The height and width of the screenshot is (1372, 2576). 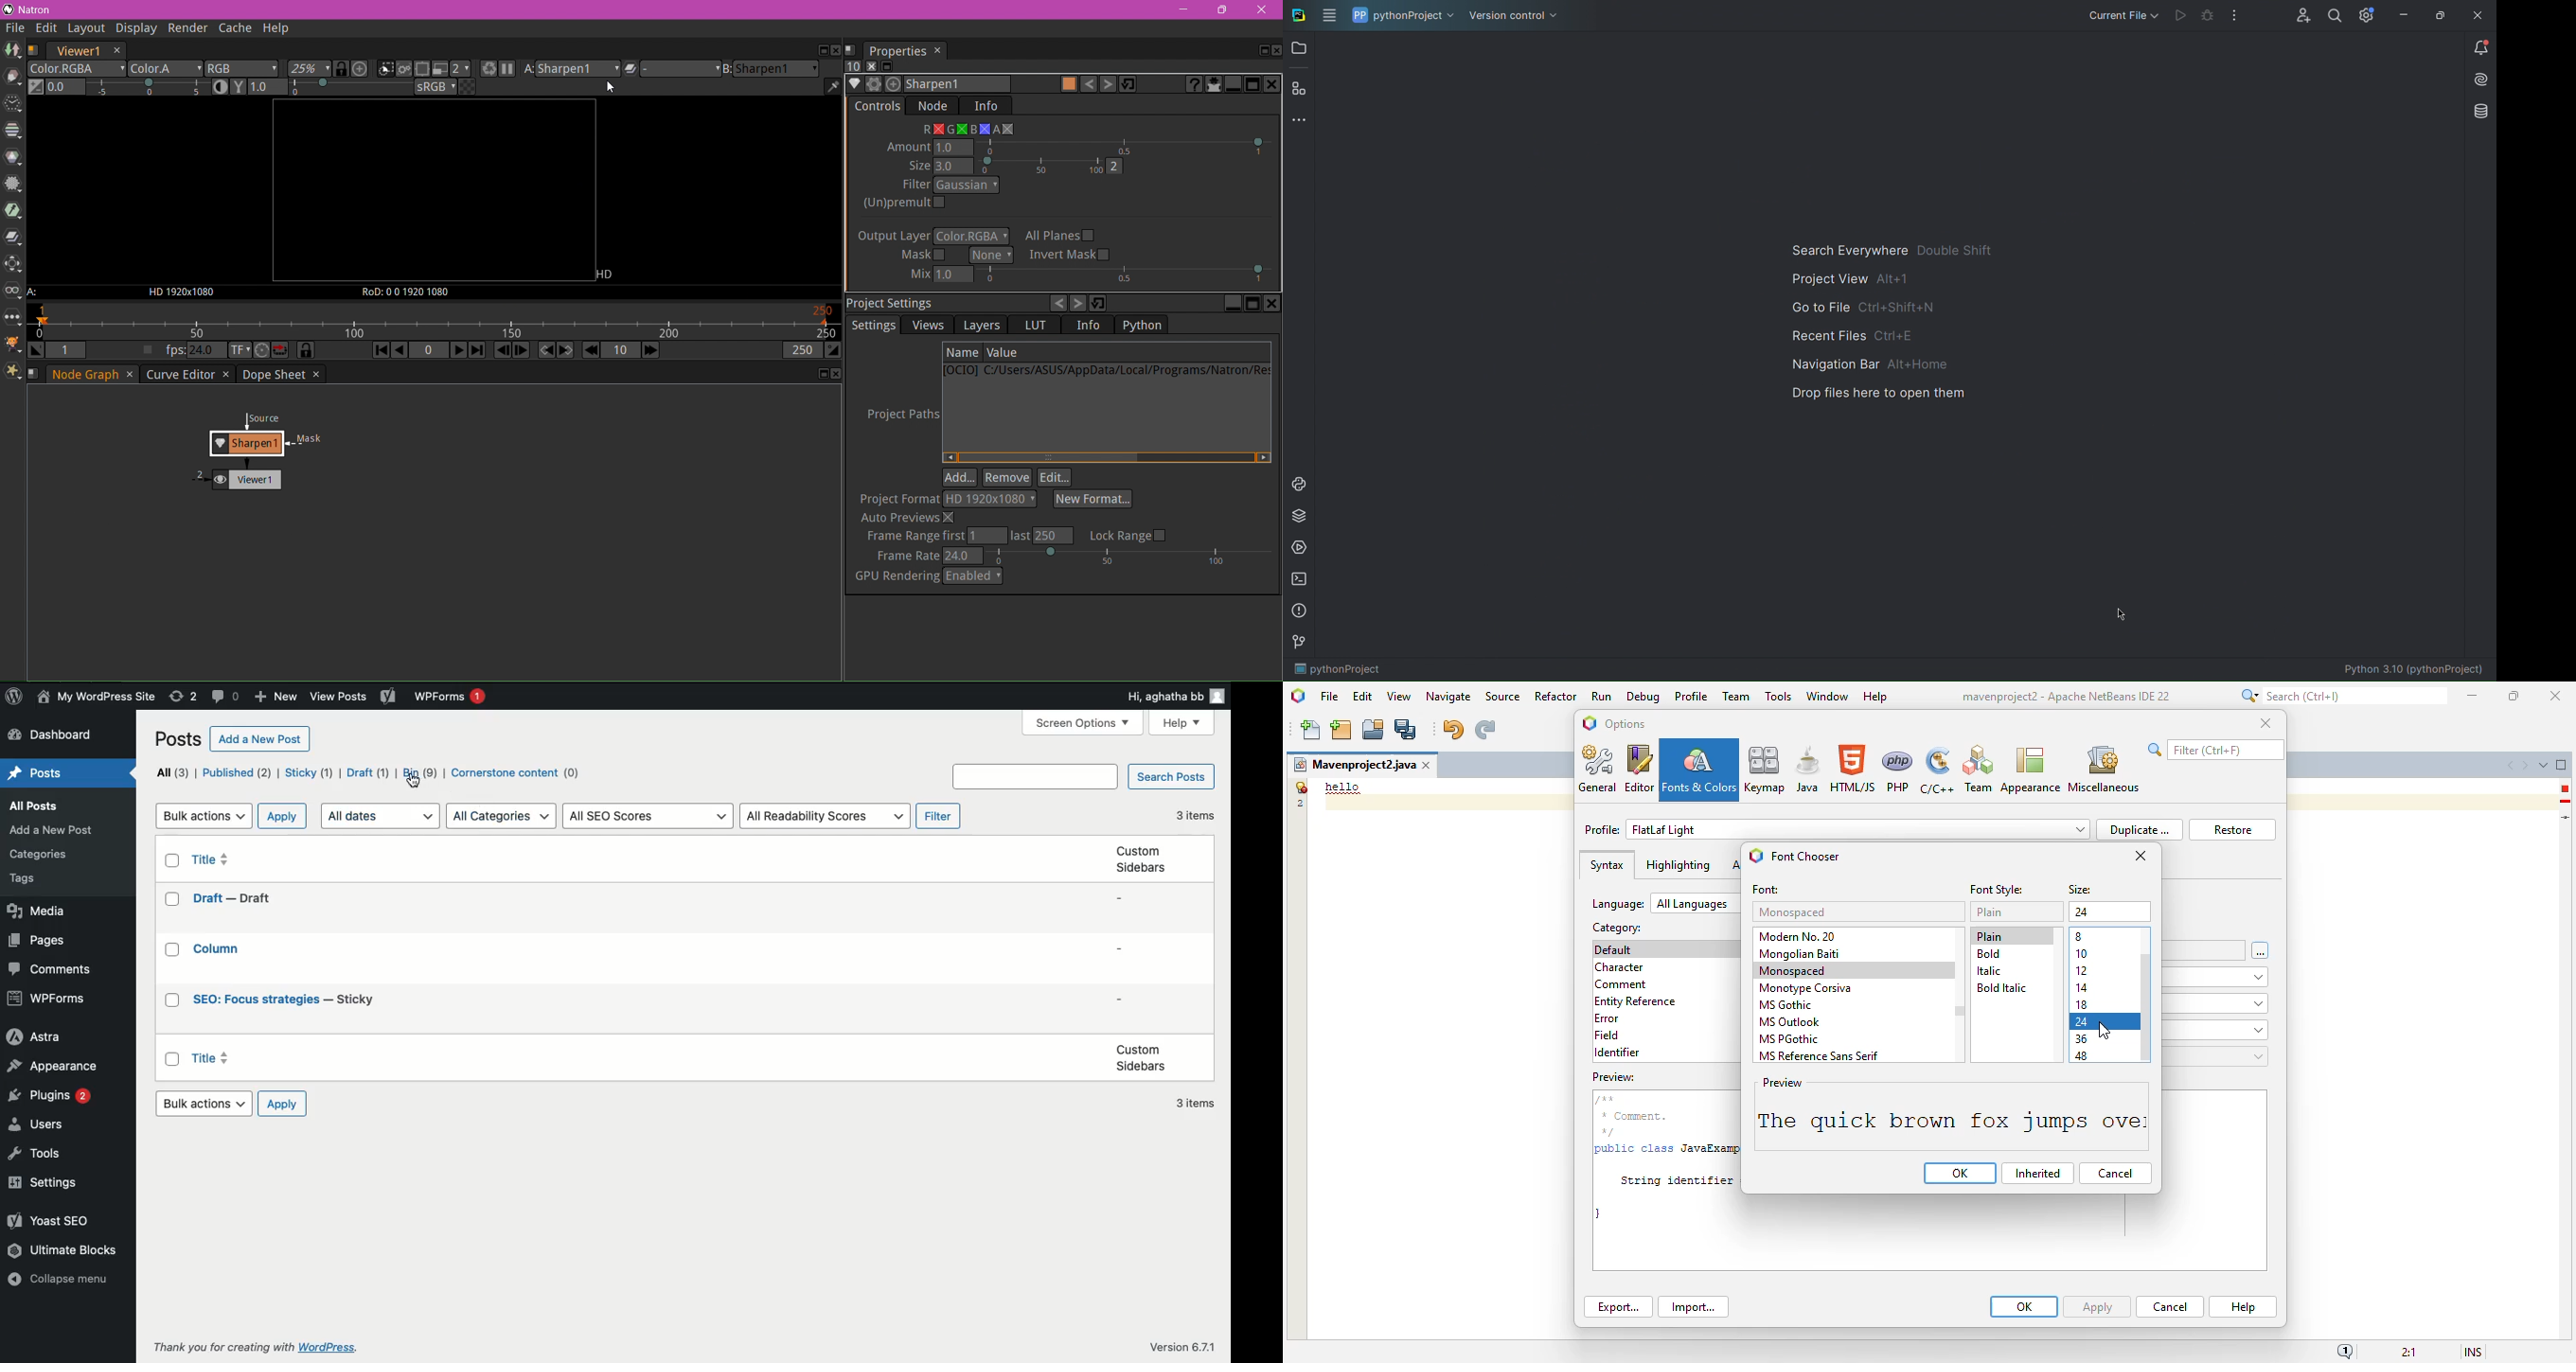 What do you see at coordinates (1141, 860) in the screenshot?
I see `Custom sidebars` at bounding box center [1141, 860].